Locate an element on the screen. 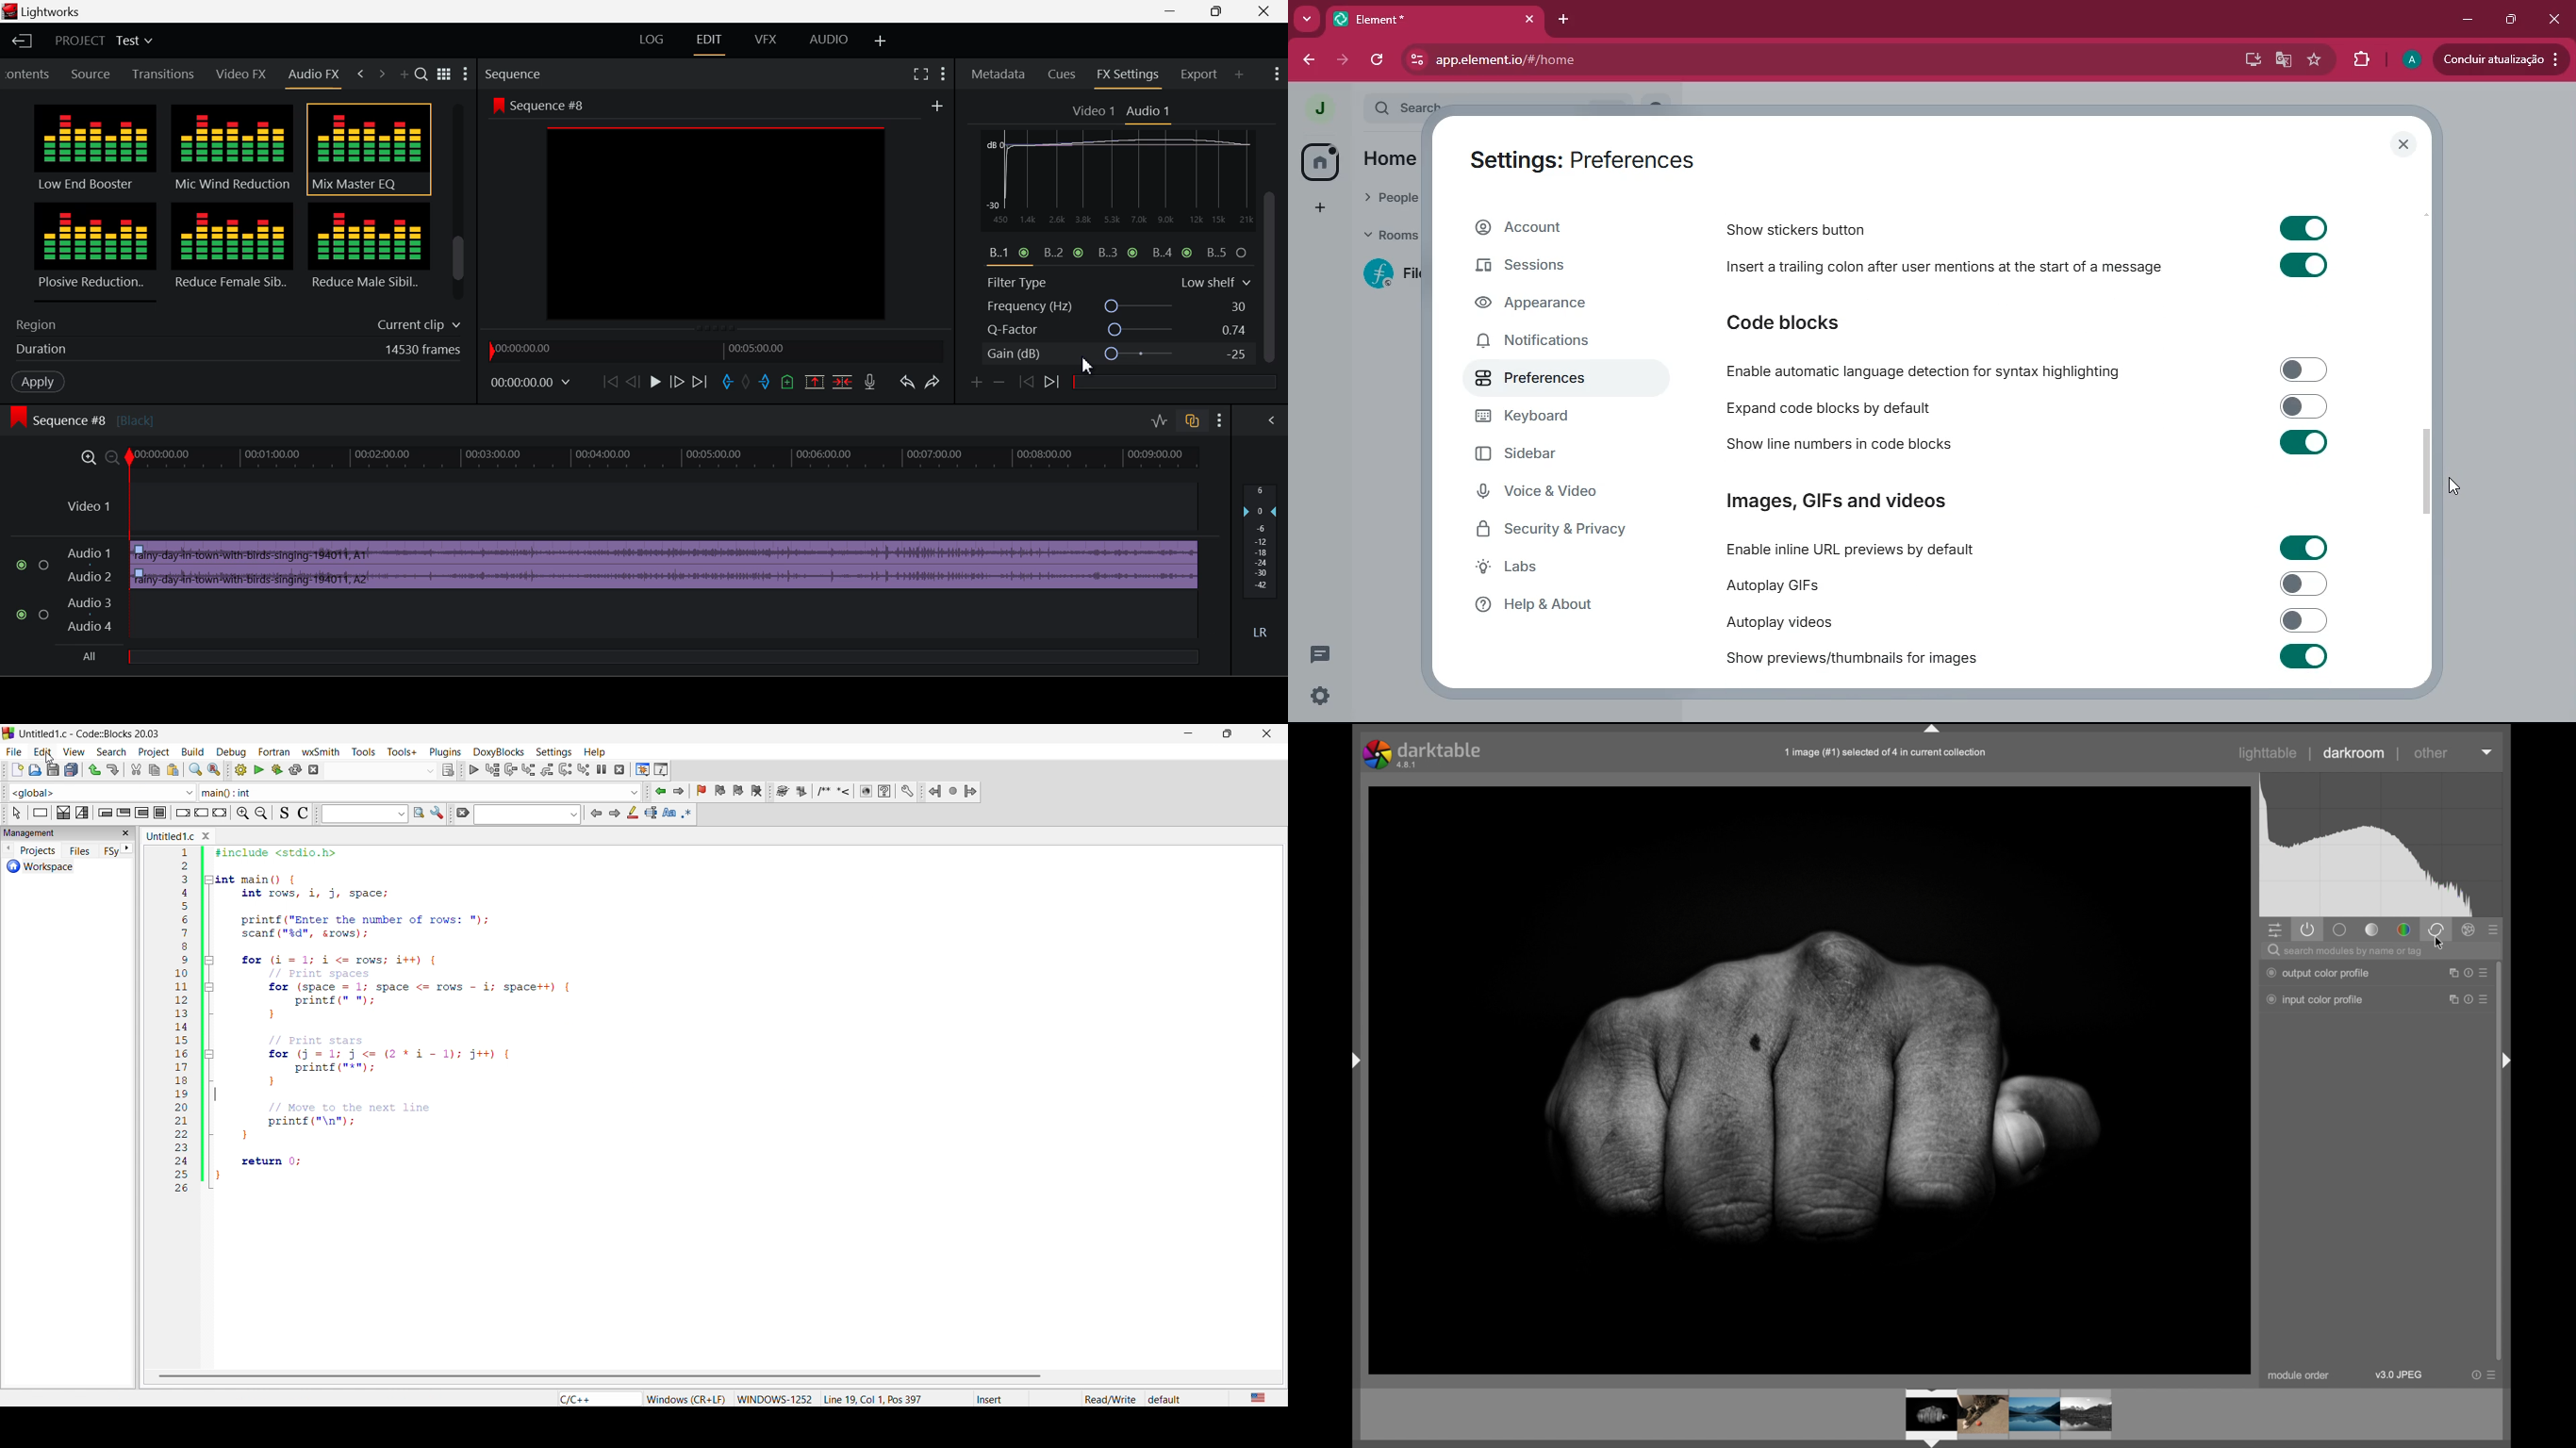 The width and height of the screenshot is (2576, 1456). Toggle Audio Levels Editing is located at coordinates (1161, 422).